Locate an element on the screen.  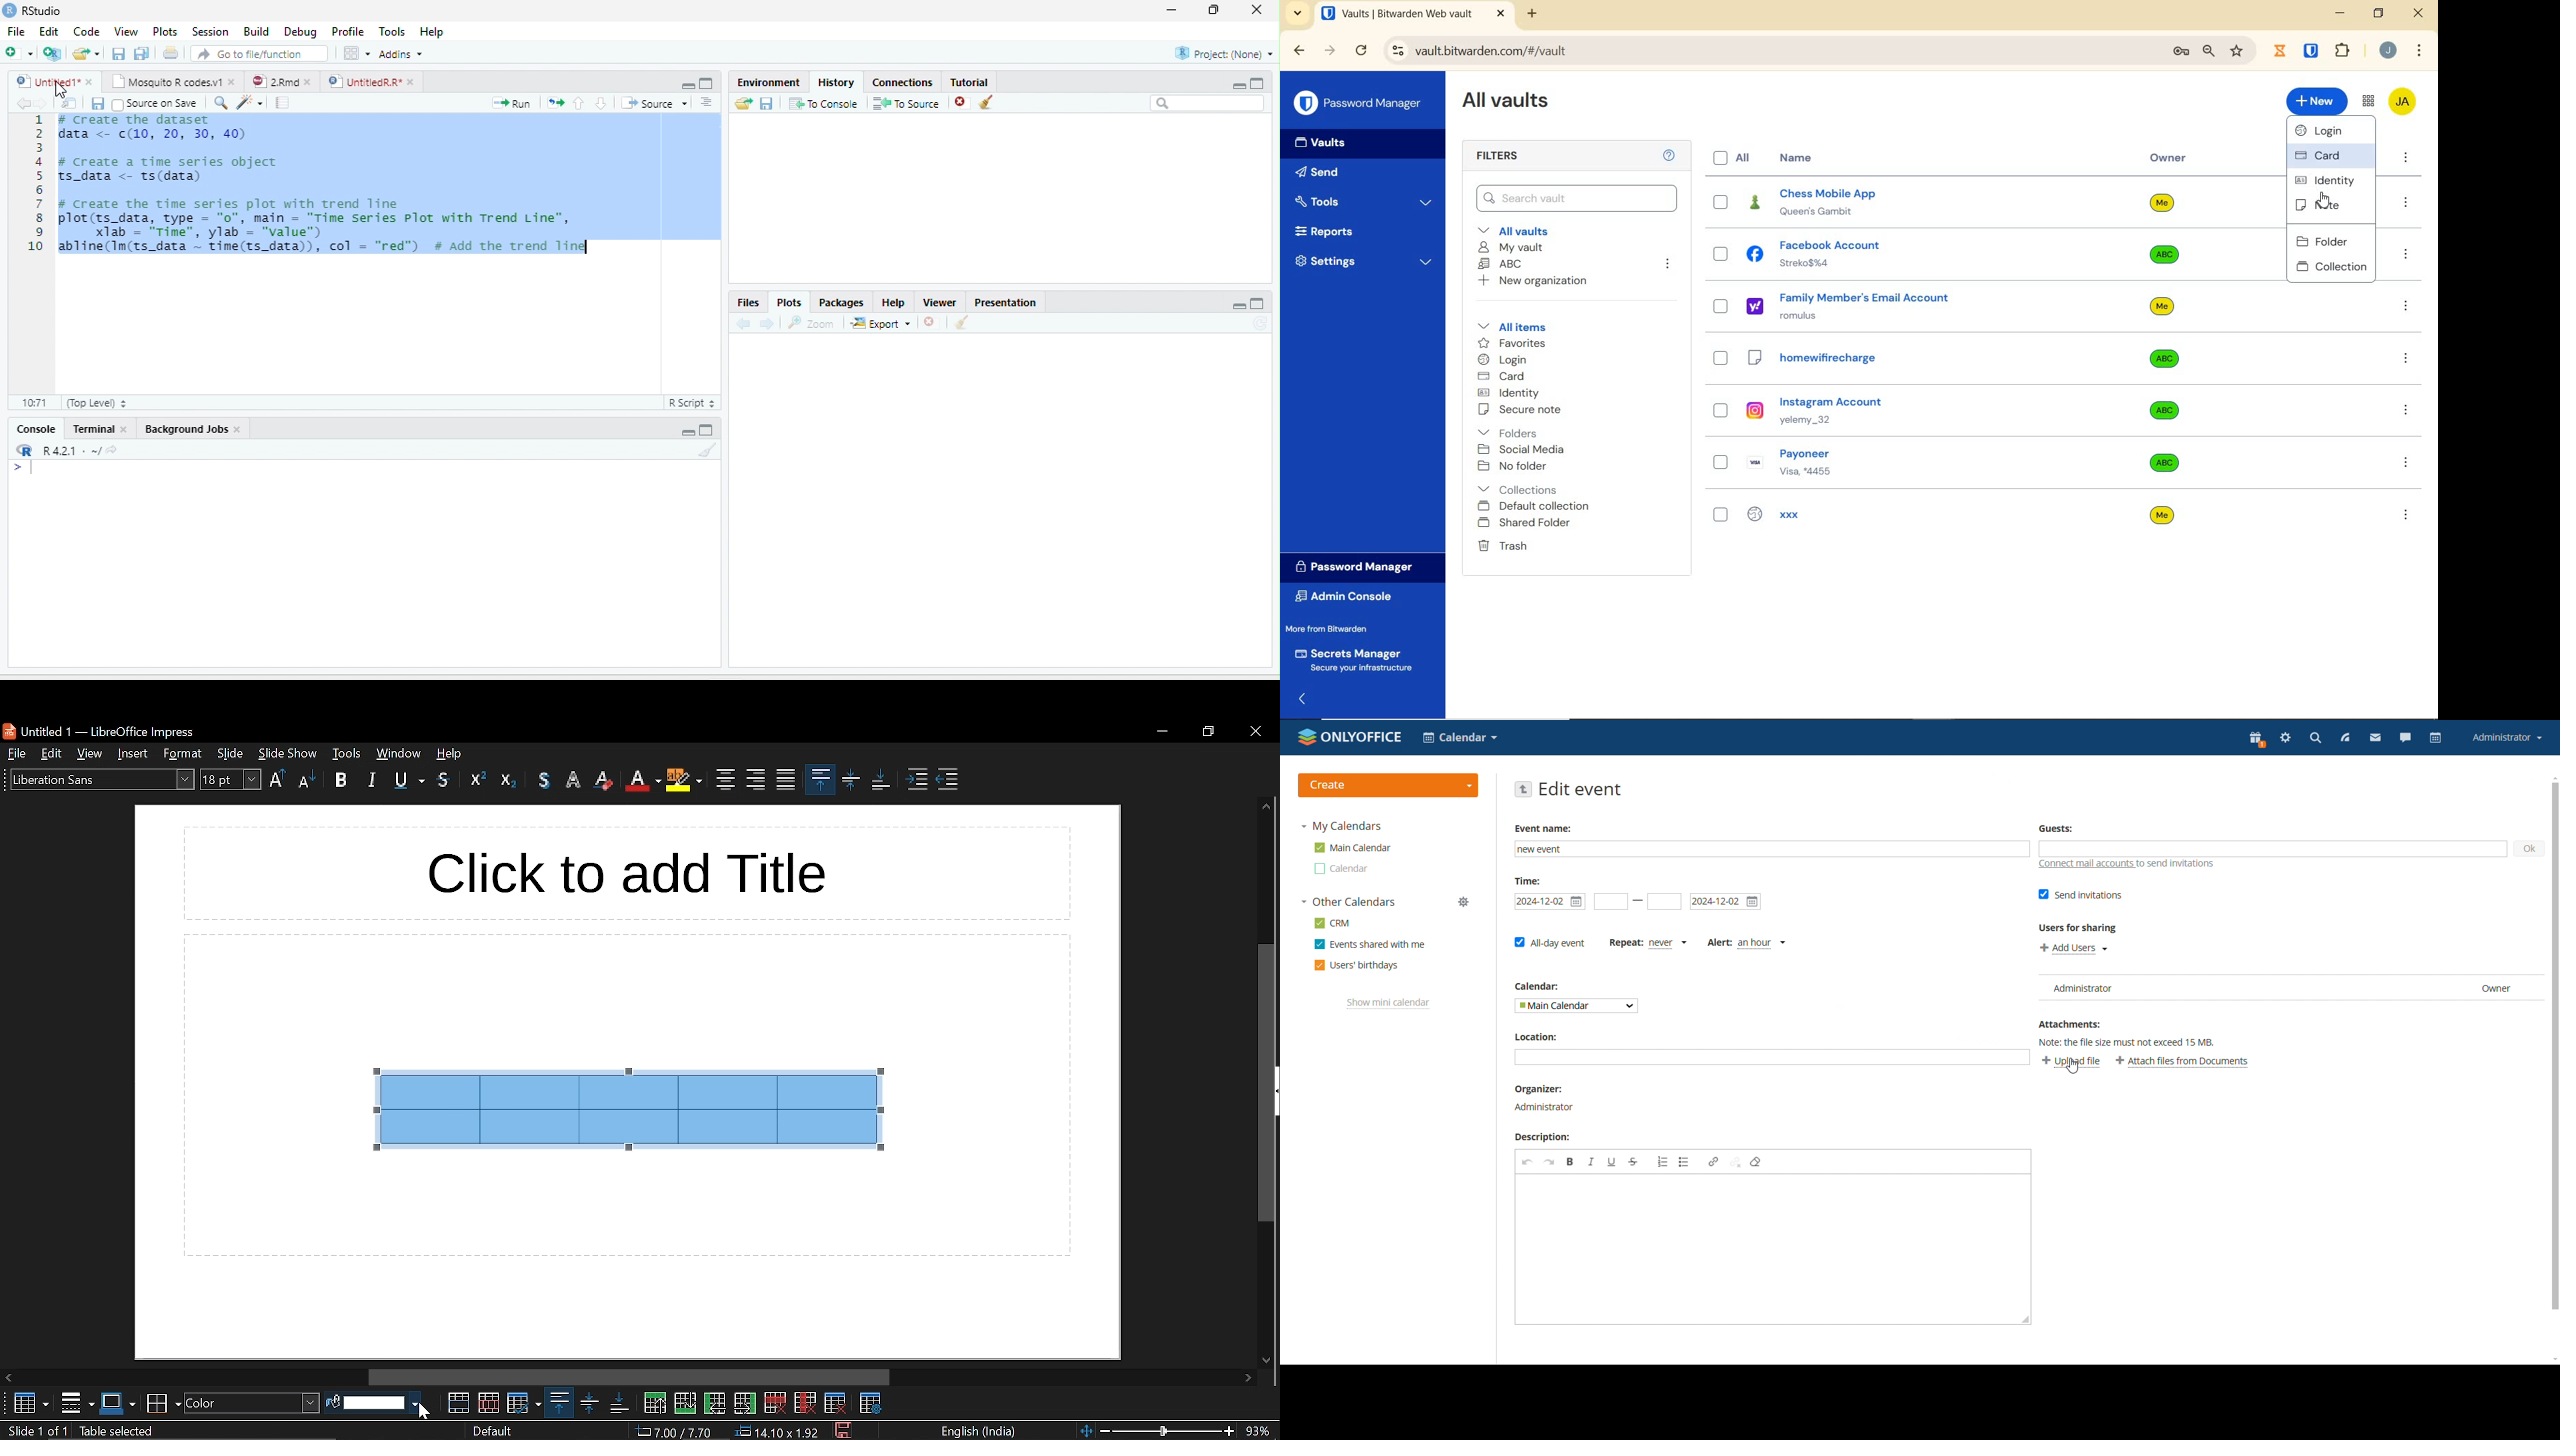
File is located at coordinates (17, 31).